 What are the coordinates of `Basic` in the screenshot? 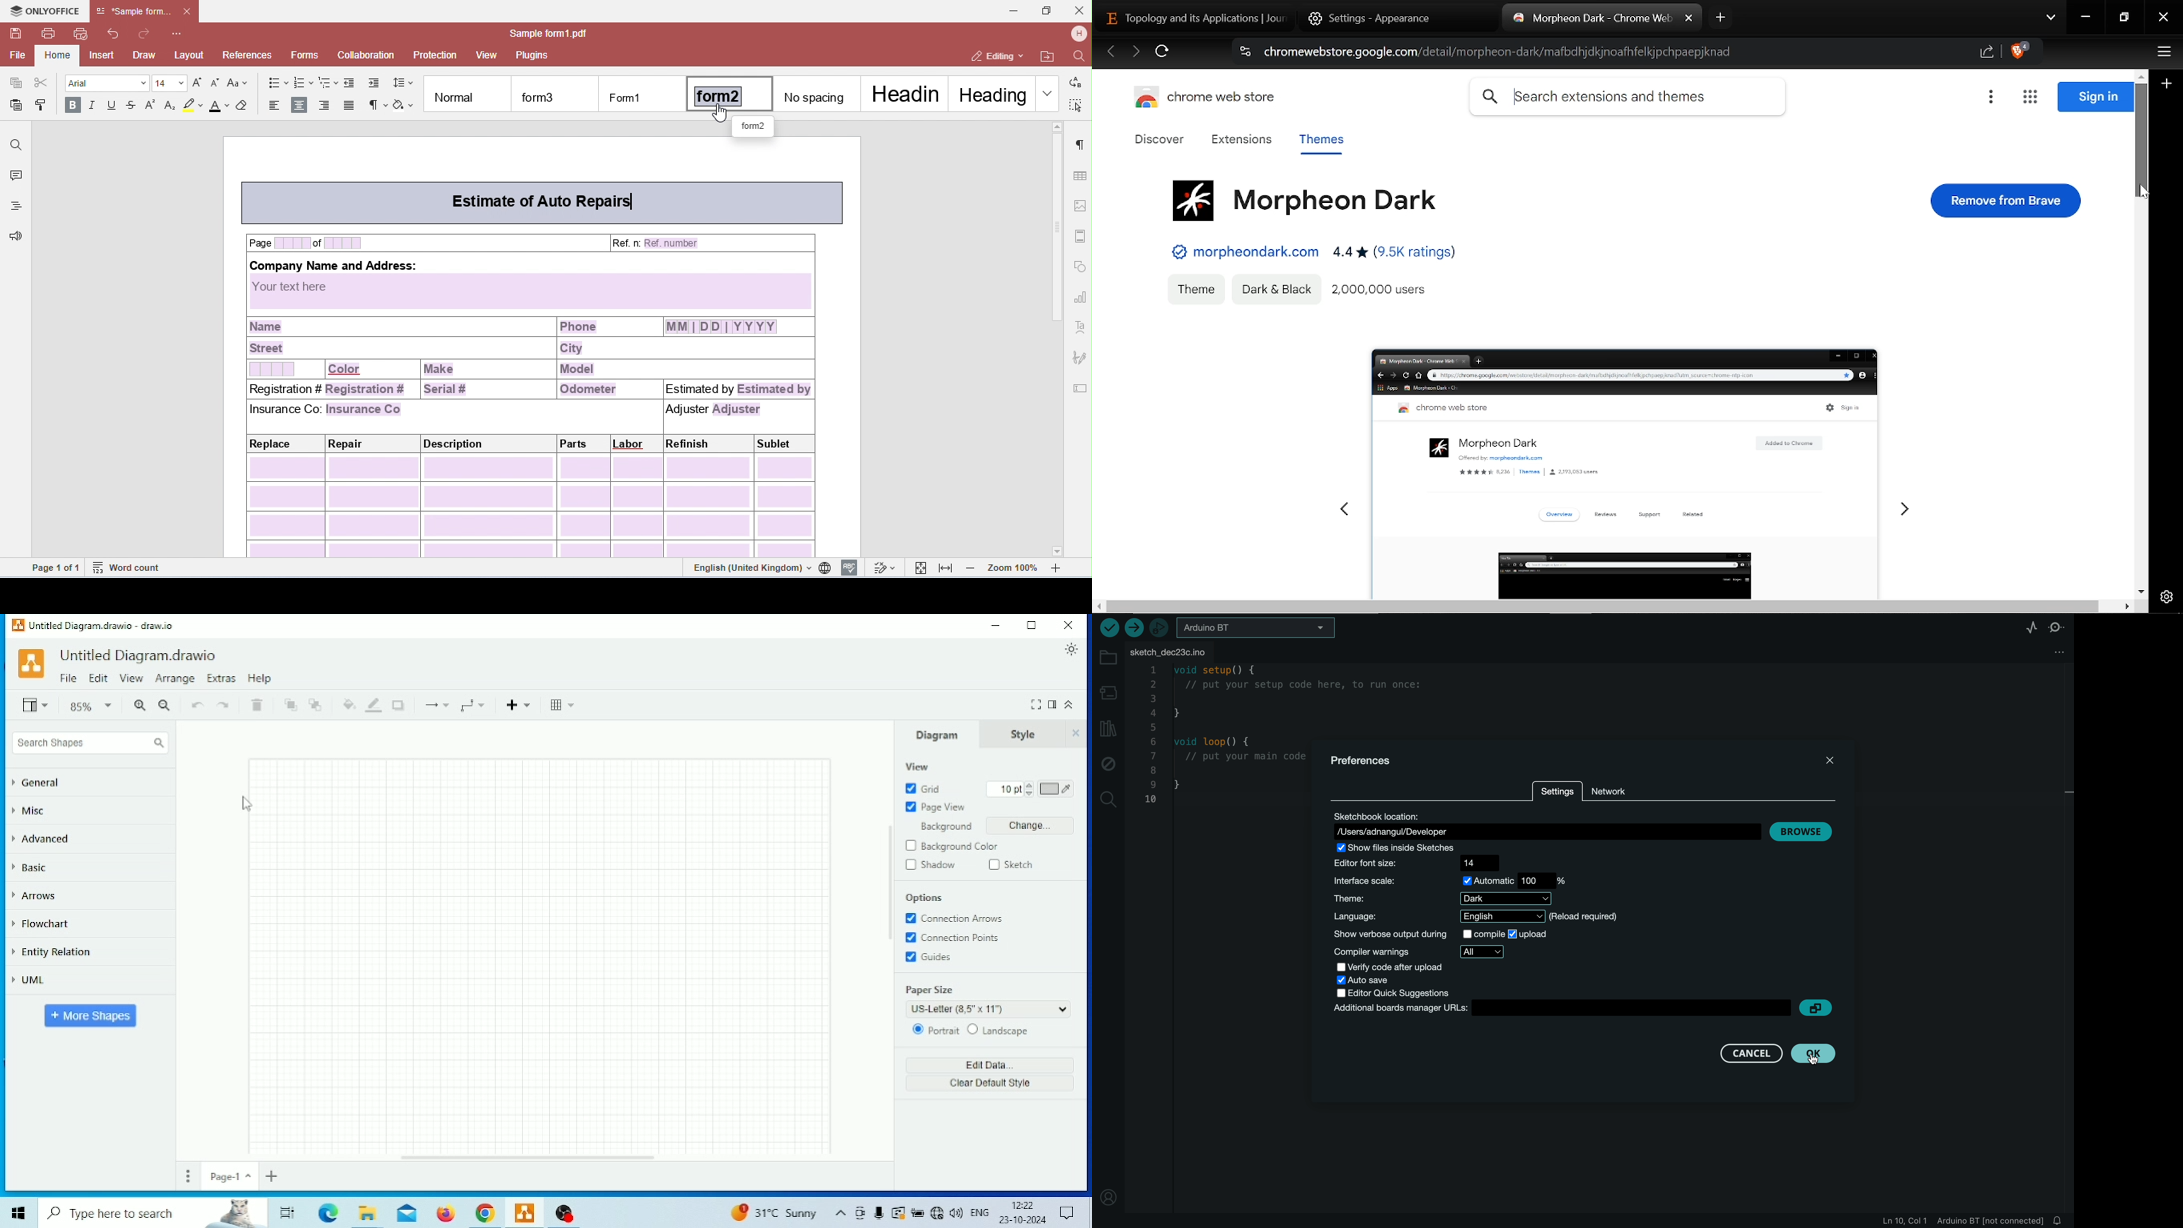 It's located at (32, 867).